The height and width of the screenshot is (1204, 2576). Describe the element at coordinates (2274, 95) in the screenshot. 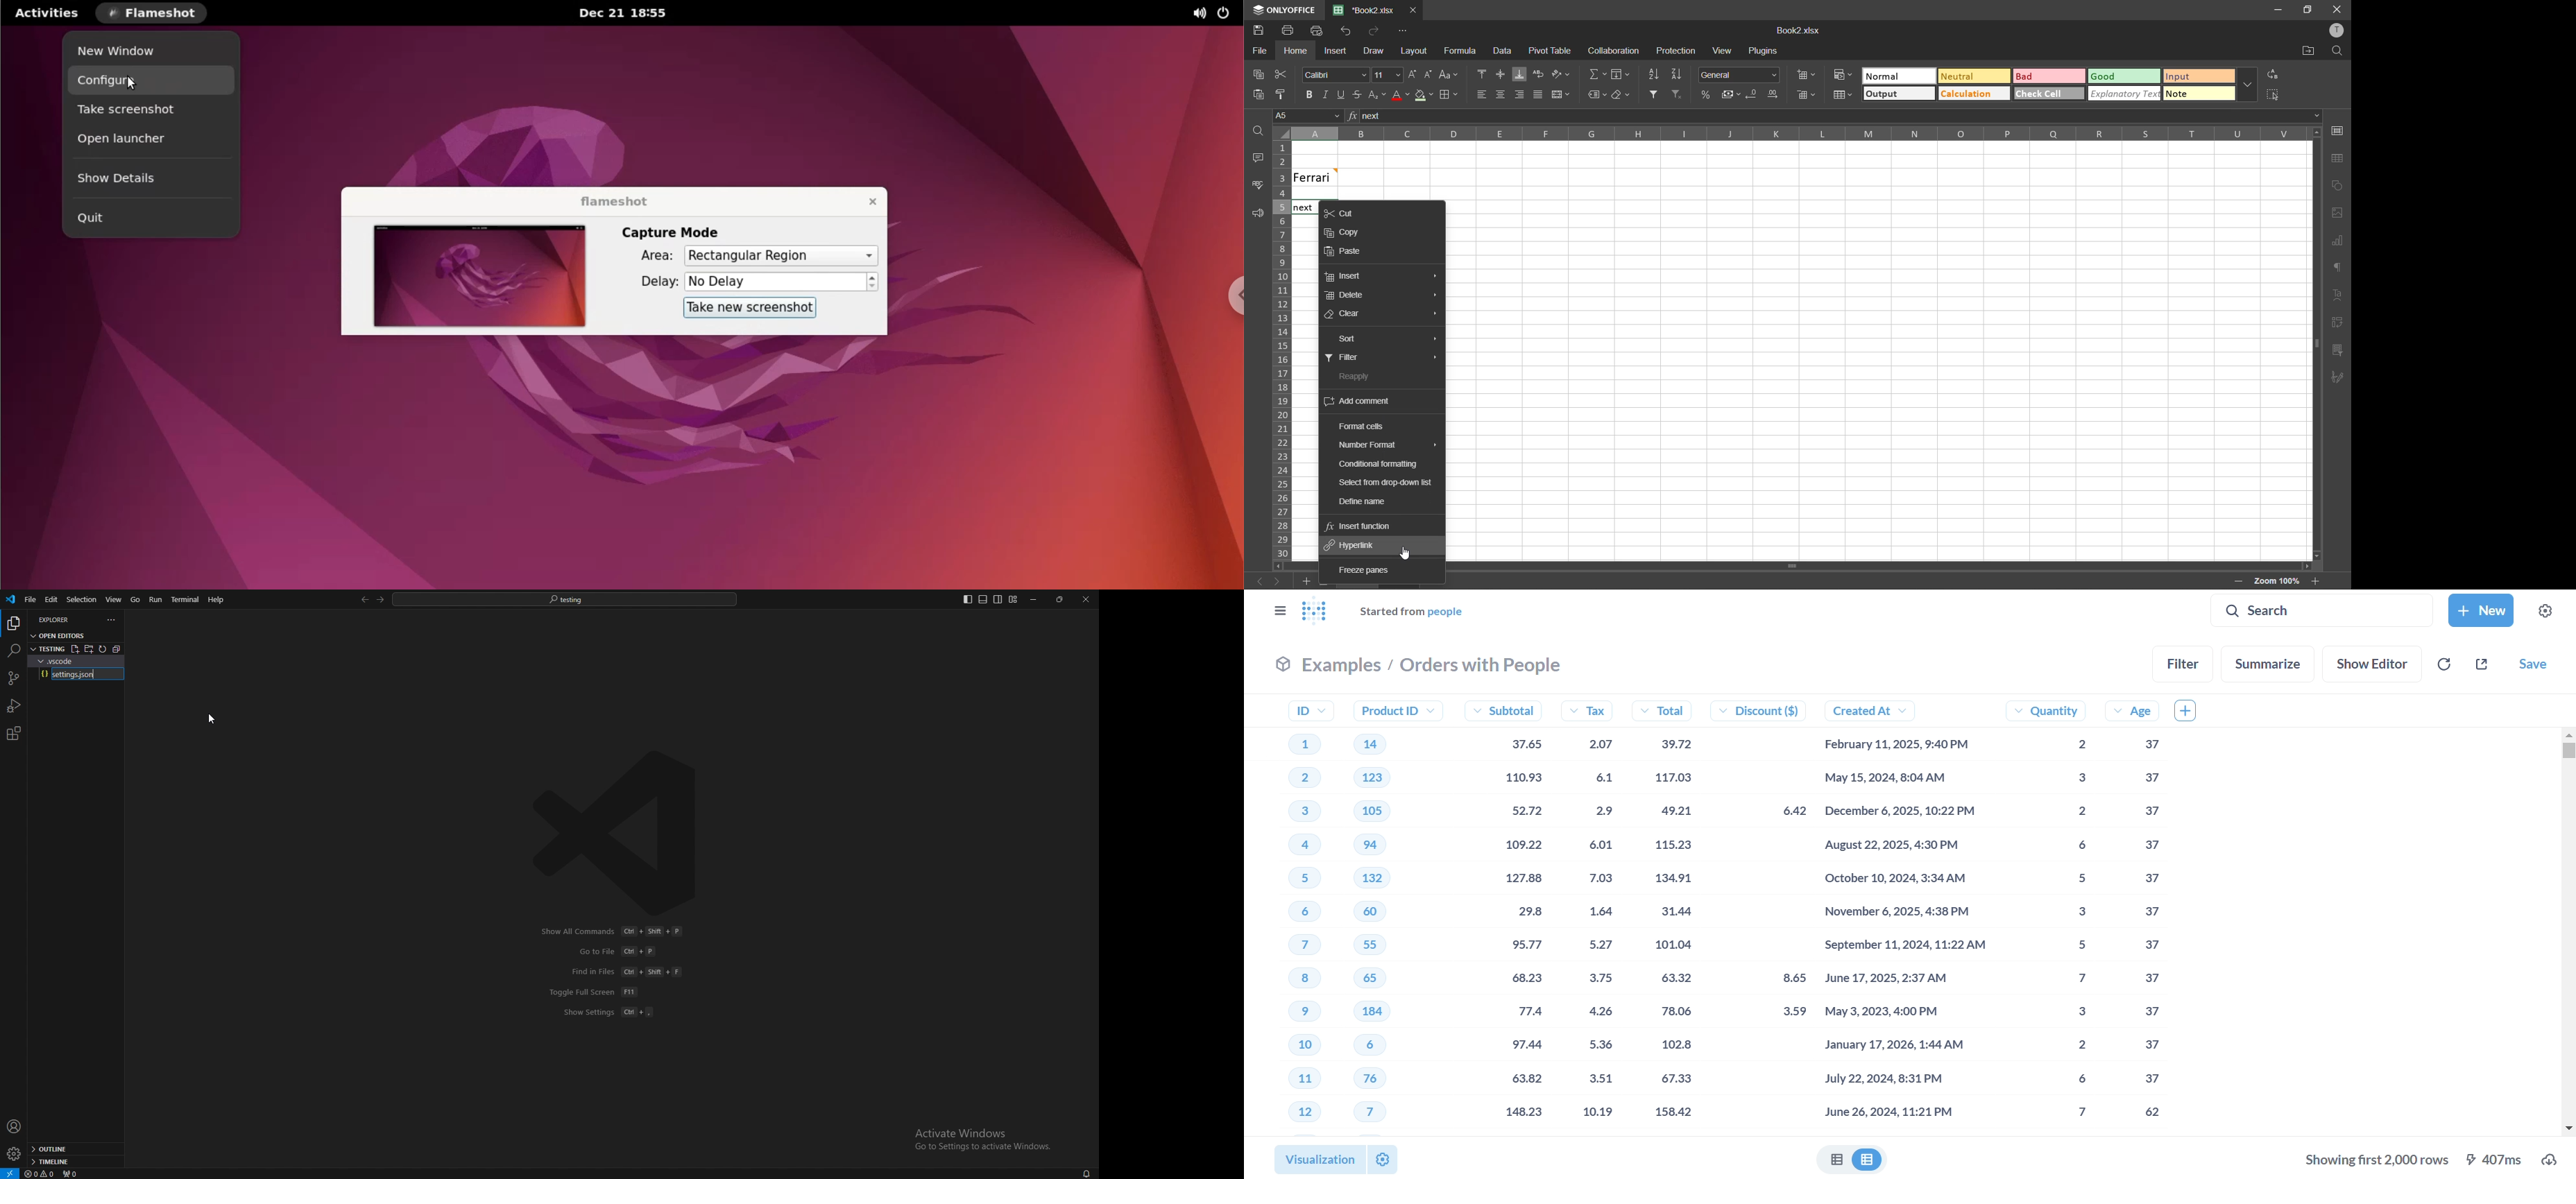

I see `select all` at that location.